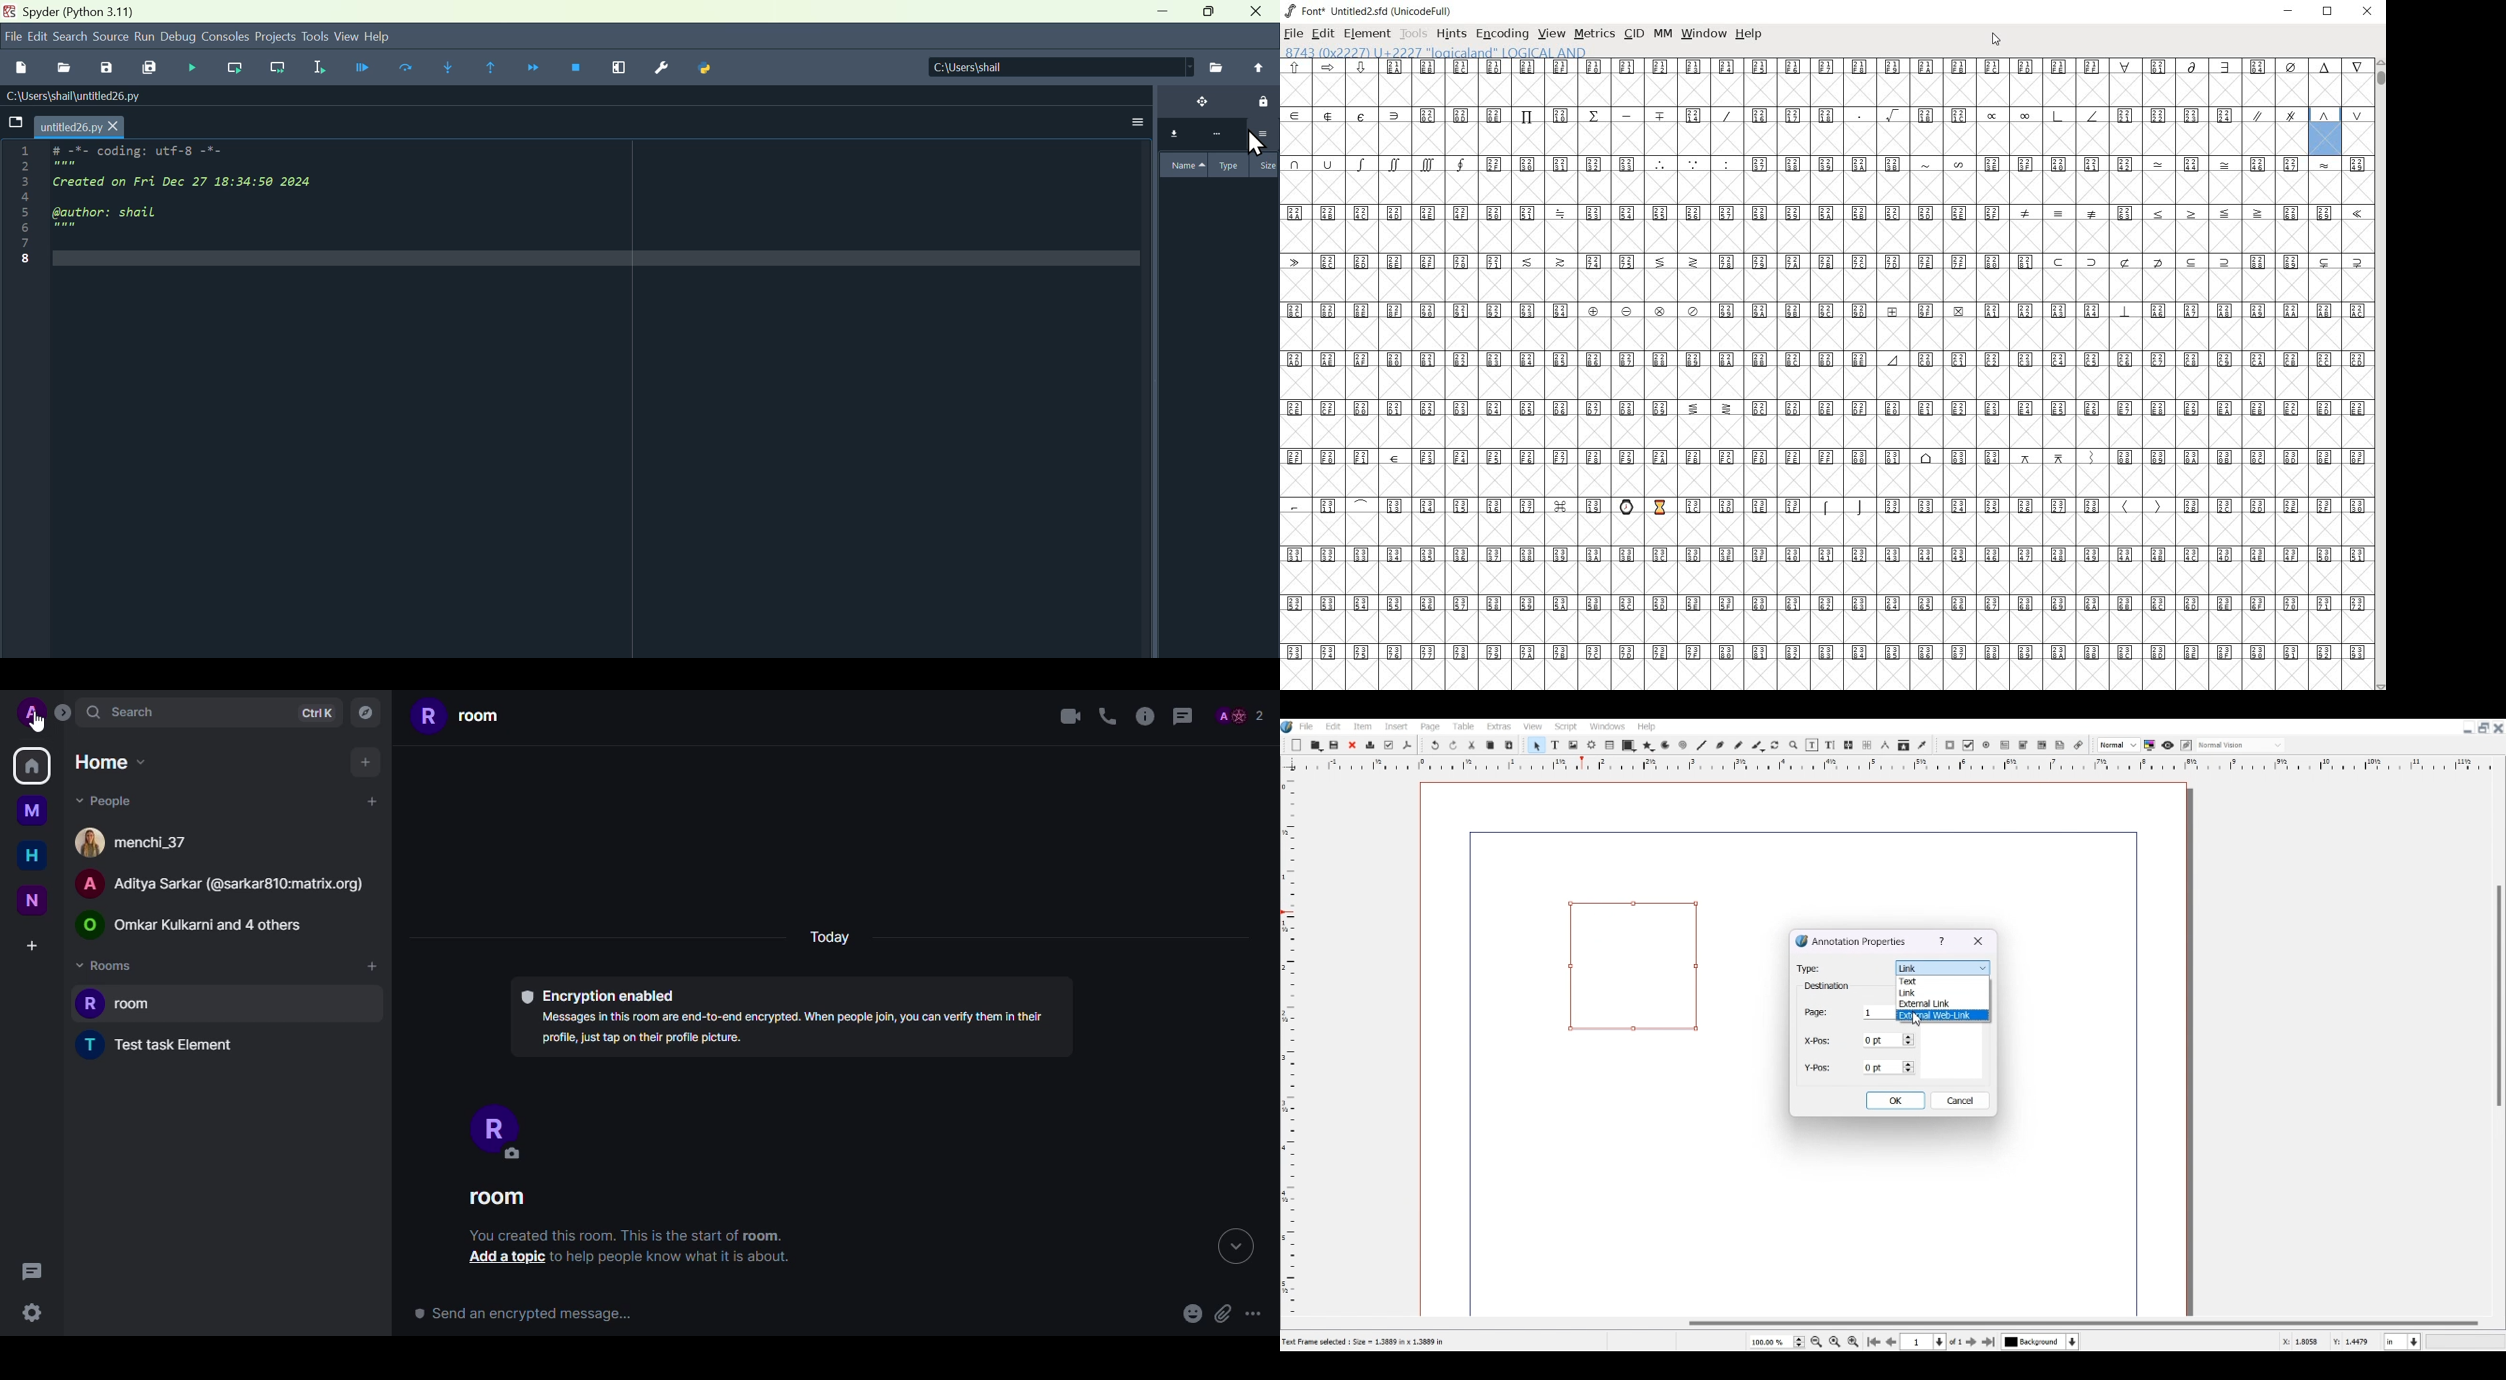  I want to click on PDF List Box, so click(2042, 746).